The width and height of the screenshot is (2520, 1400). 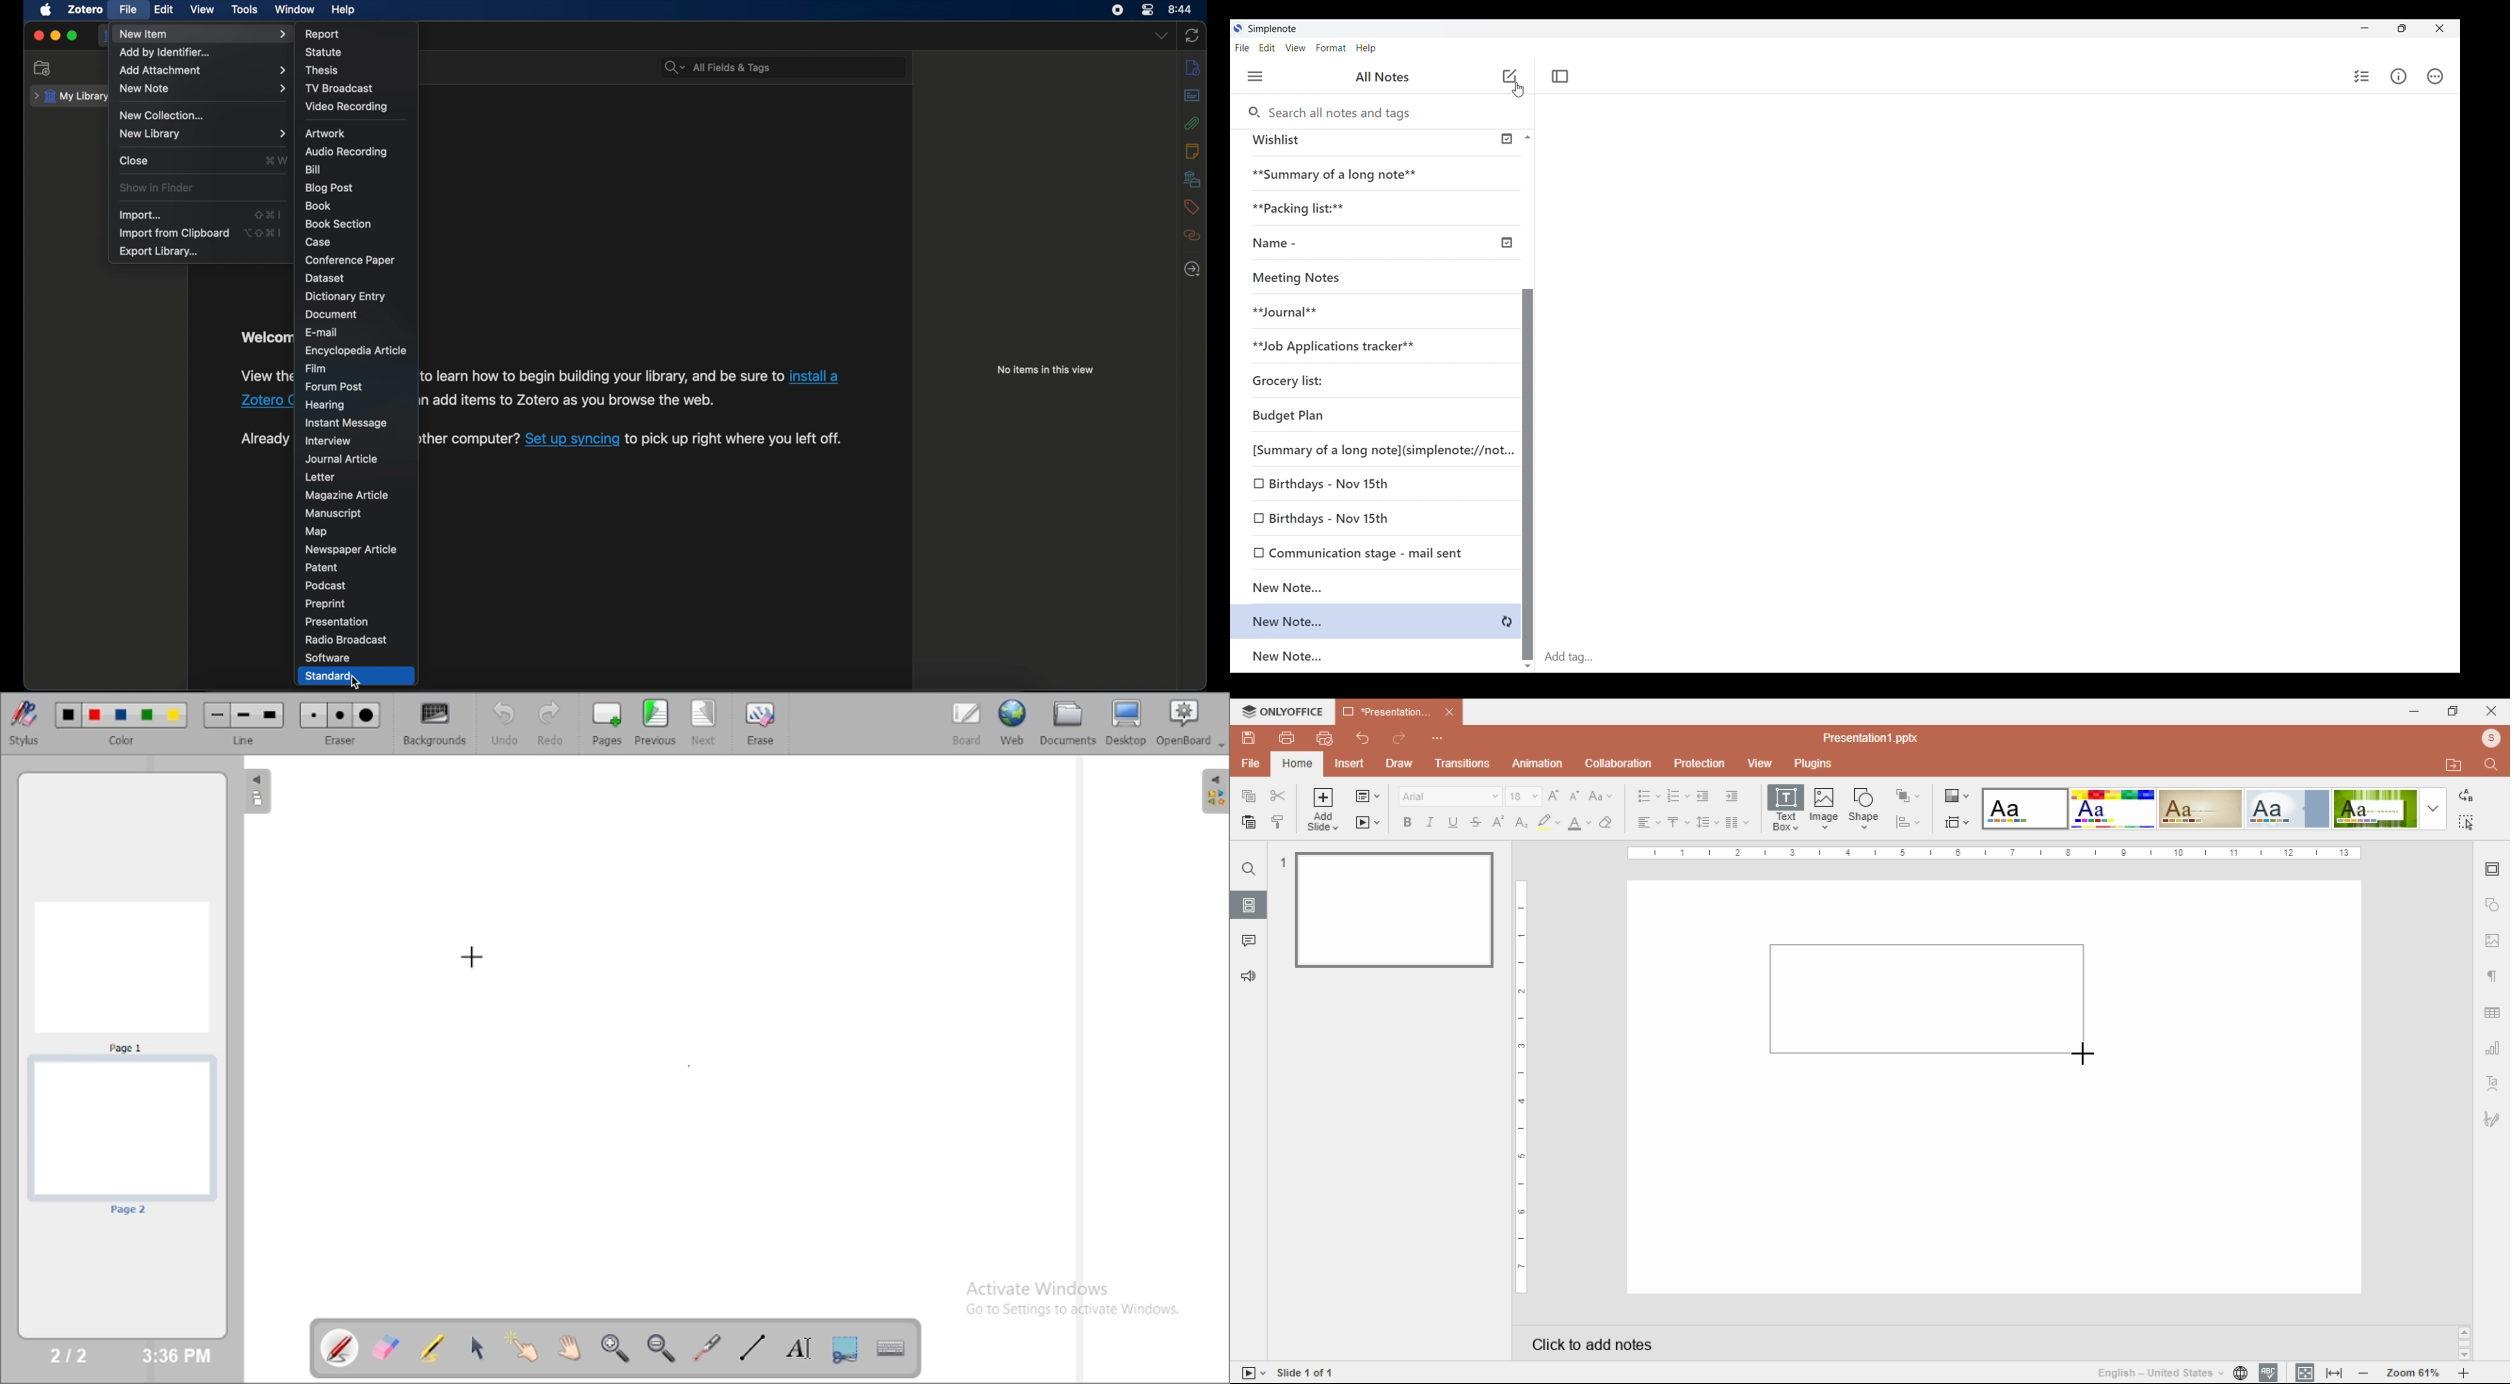 What do you see at coordinates (324, 133) in the screenshot?
I see `artwork` at bounding box center [324, 133].